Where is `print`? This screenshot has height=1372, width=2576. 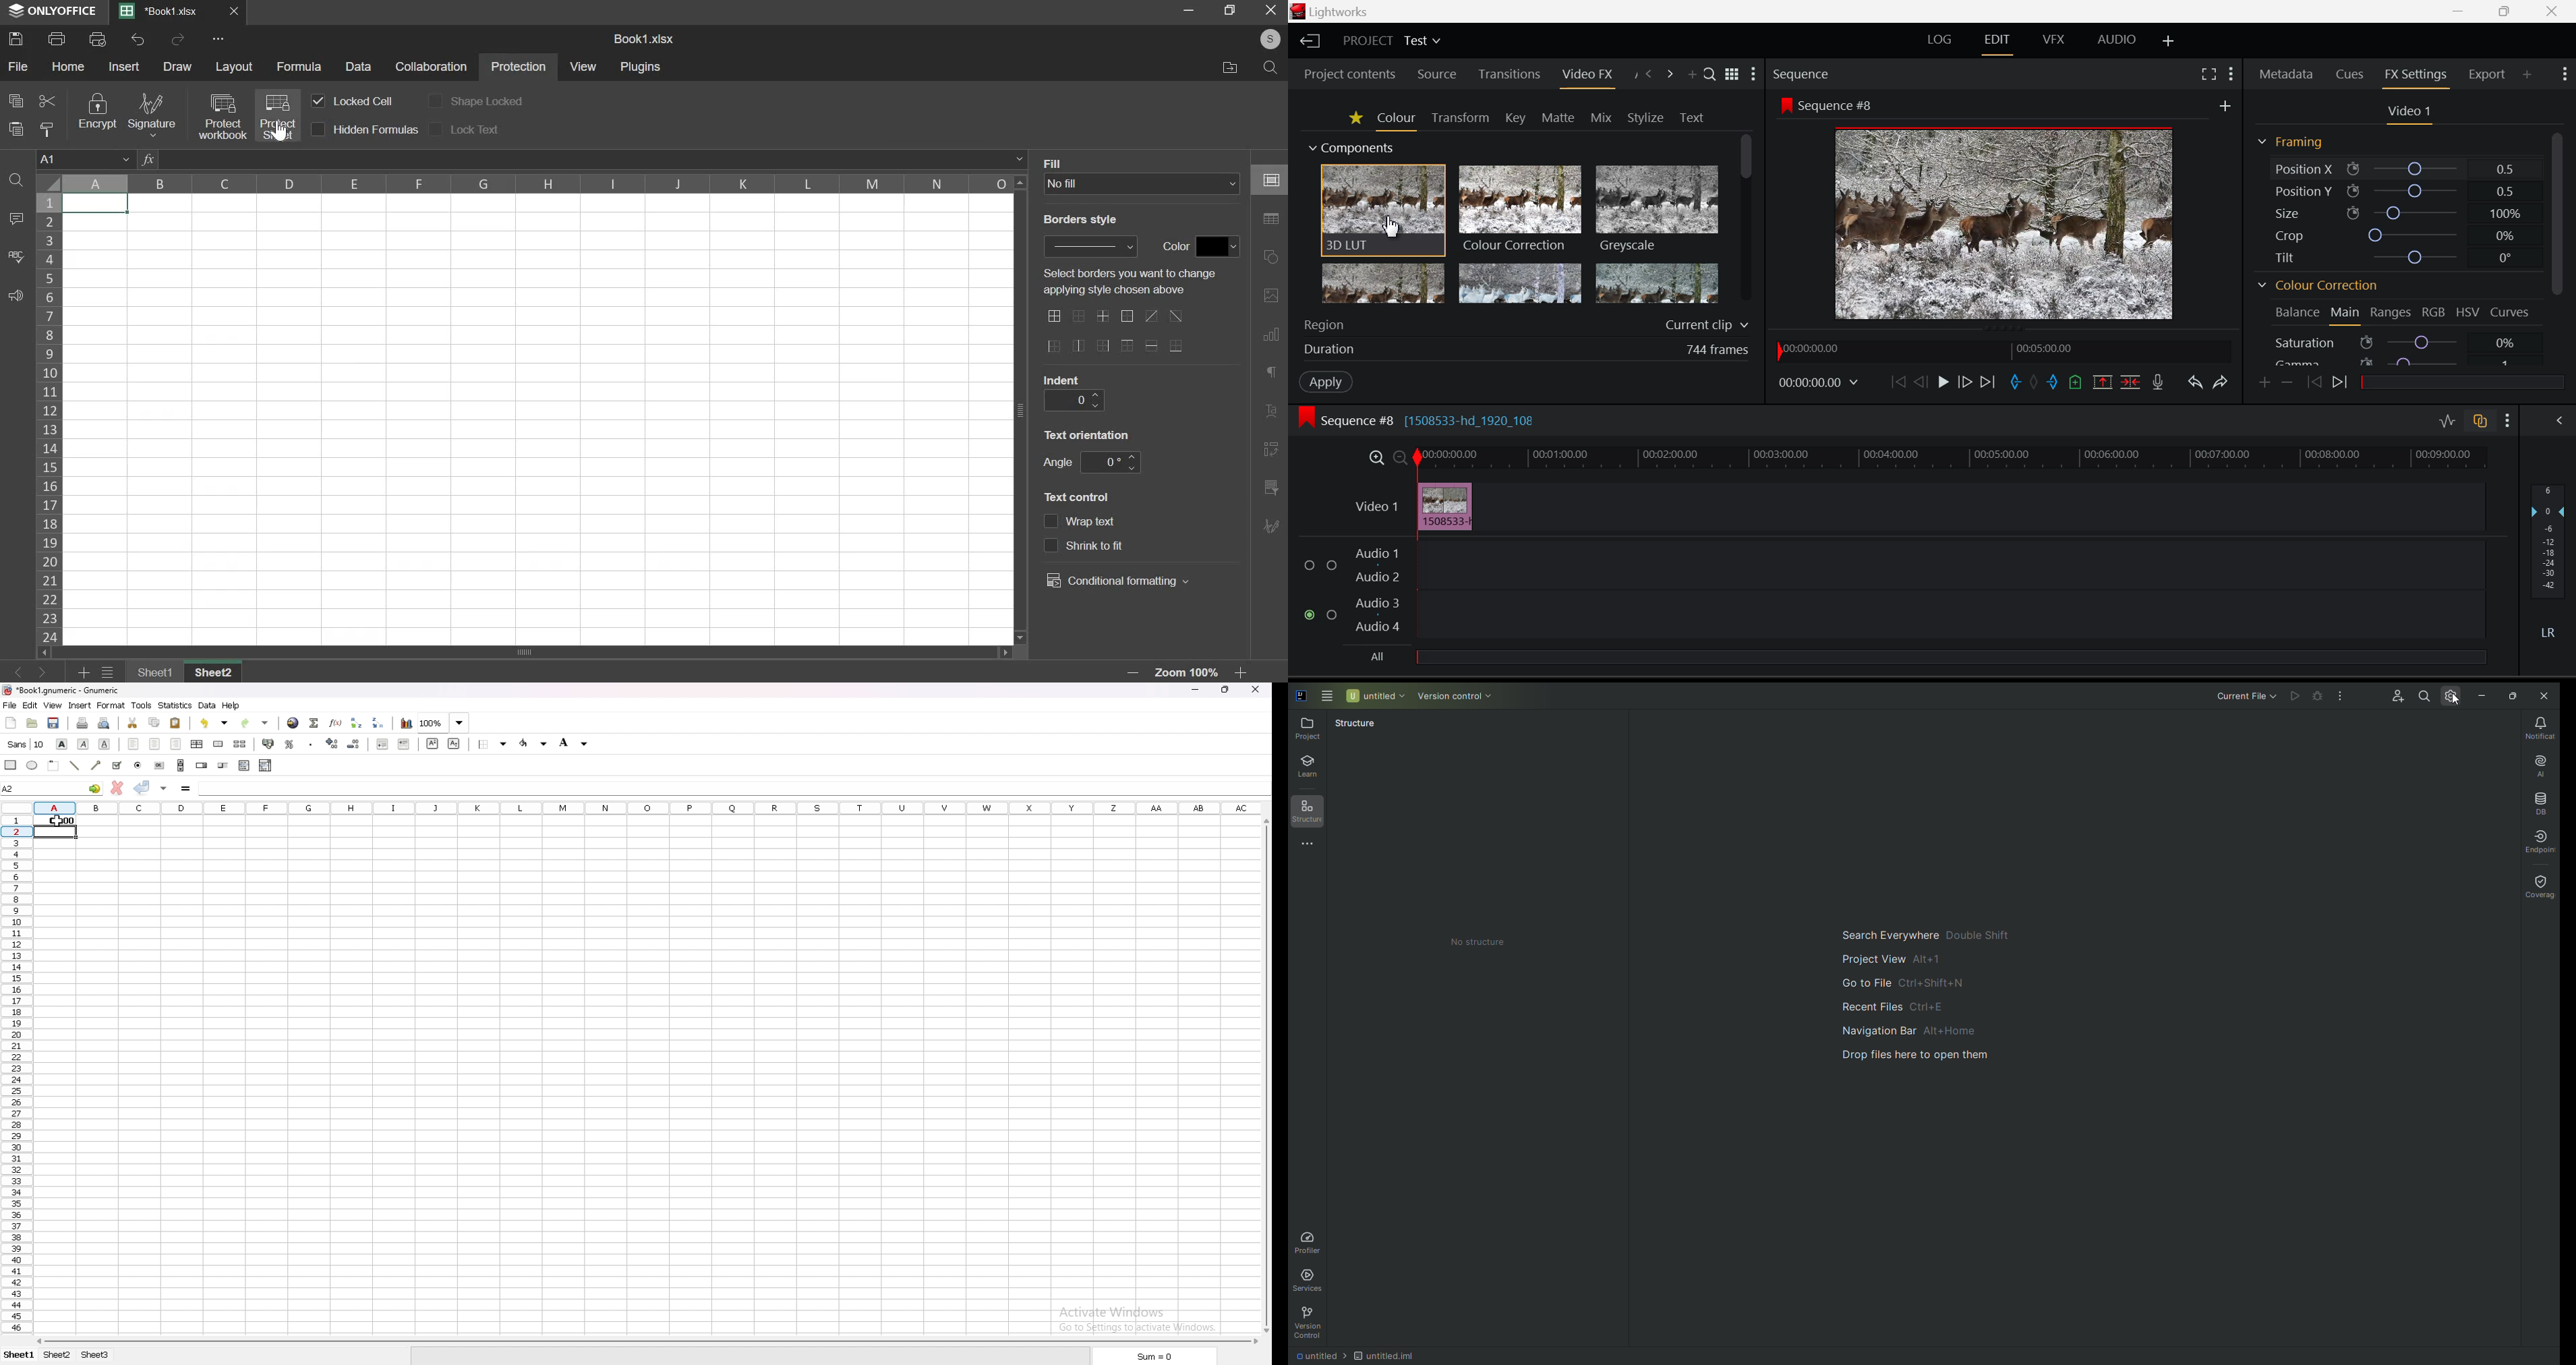
print is located at coordinates (57, 37).